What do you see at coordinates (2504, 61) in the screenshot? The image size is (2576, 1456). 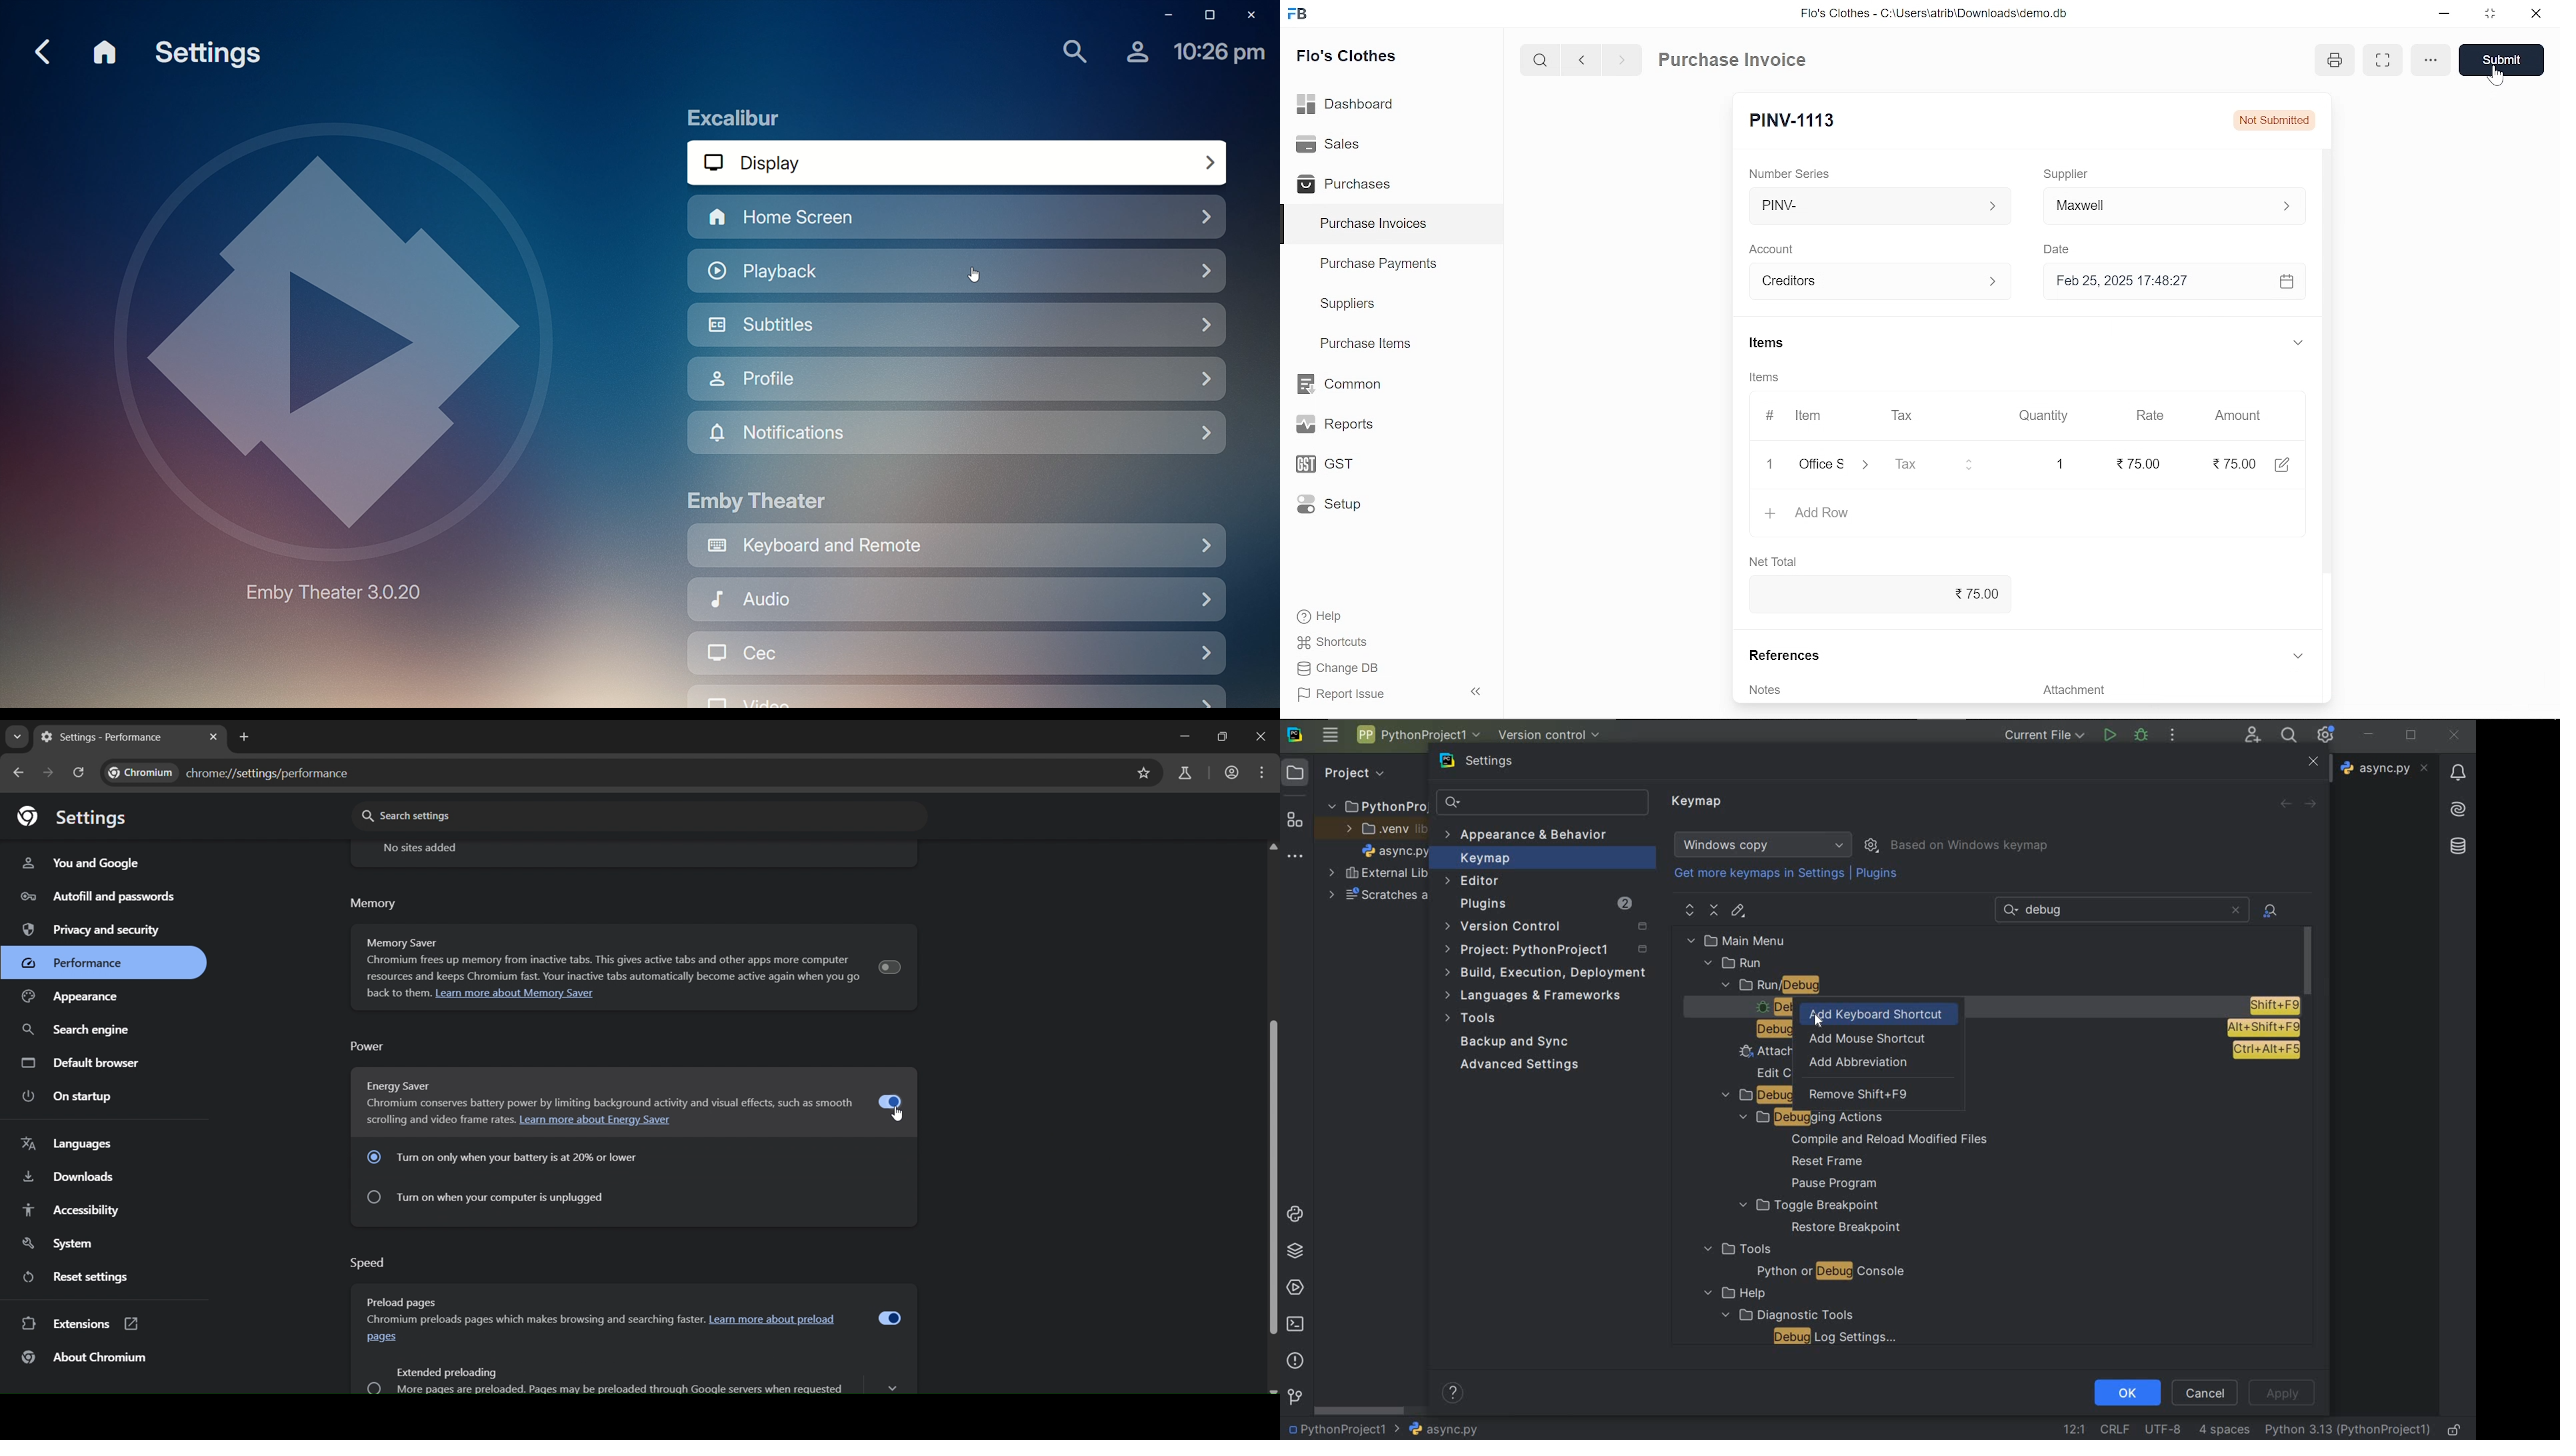 I see `save` at bounding box center [2504, 61].